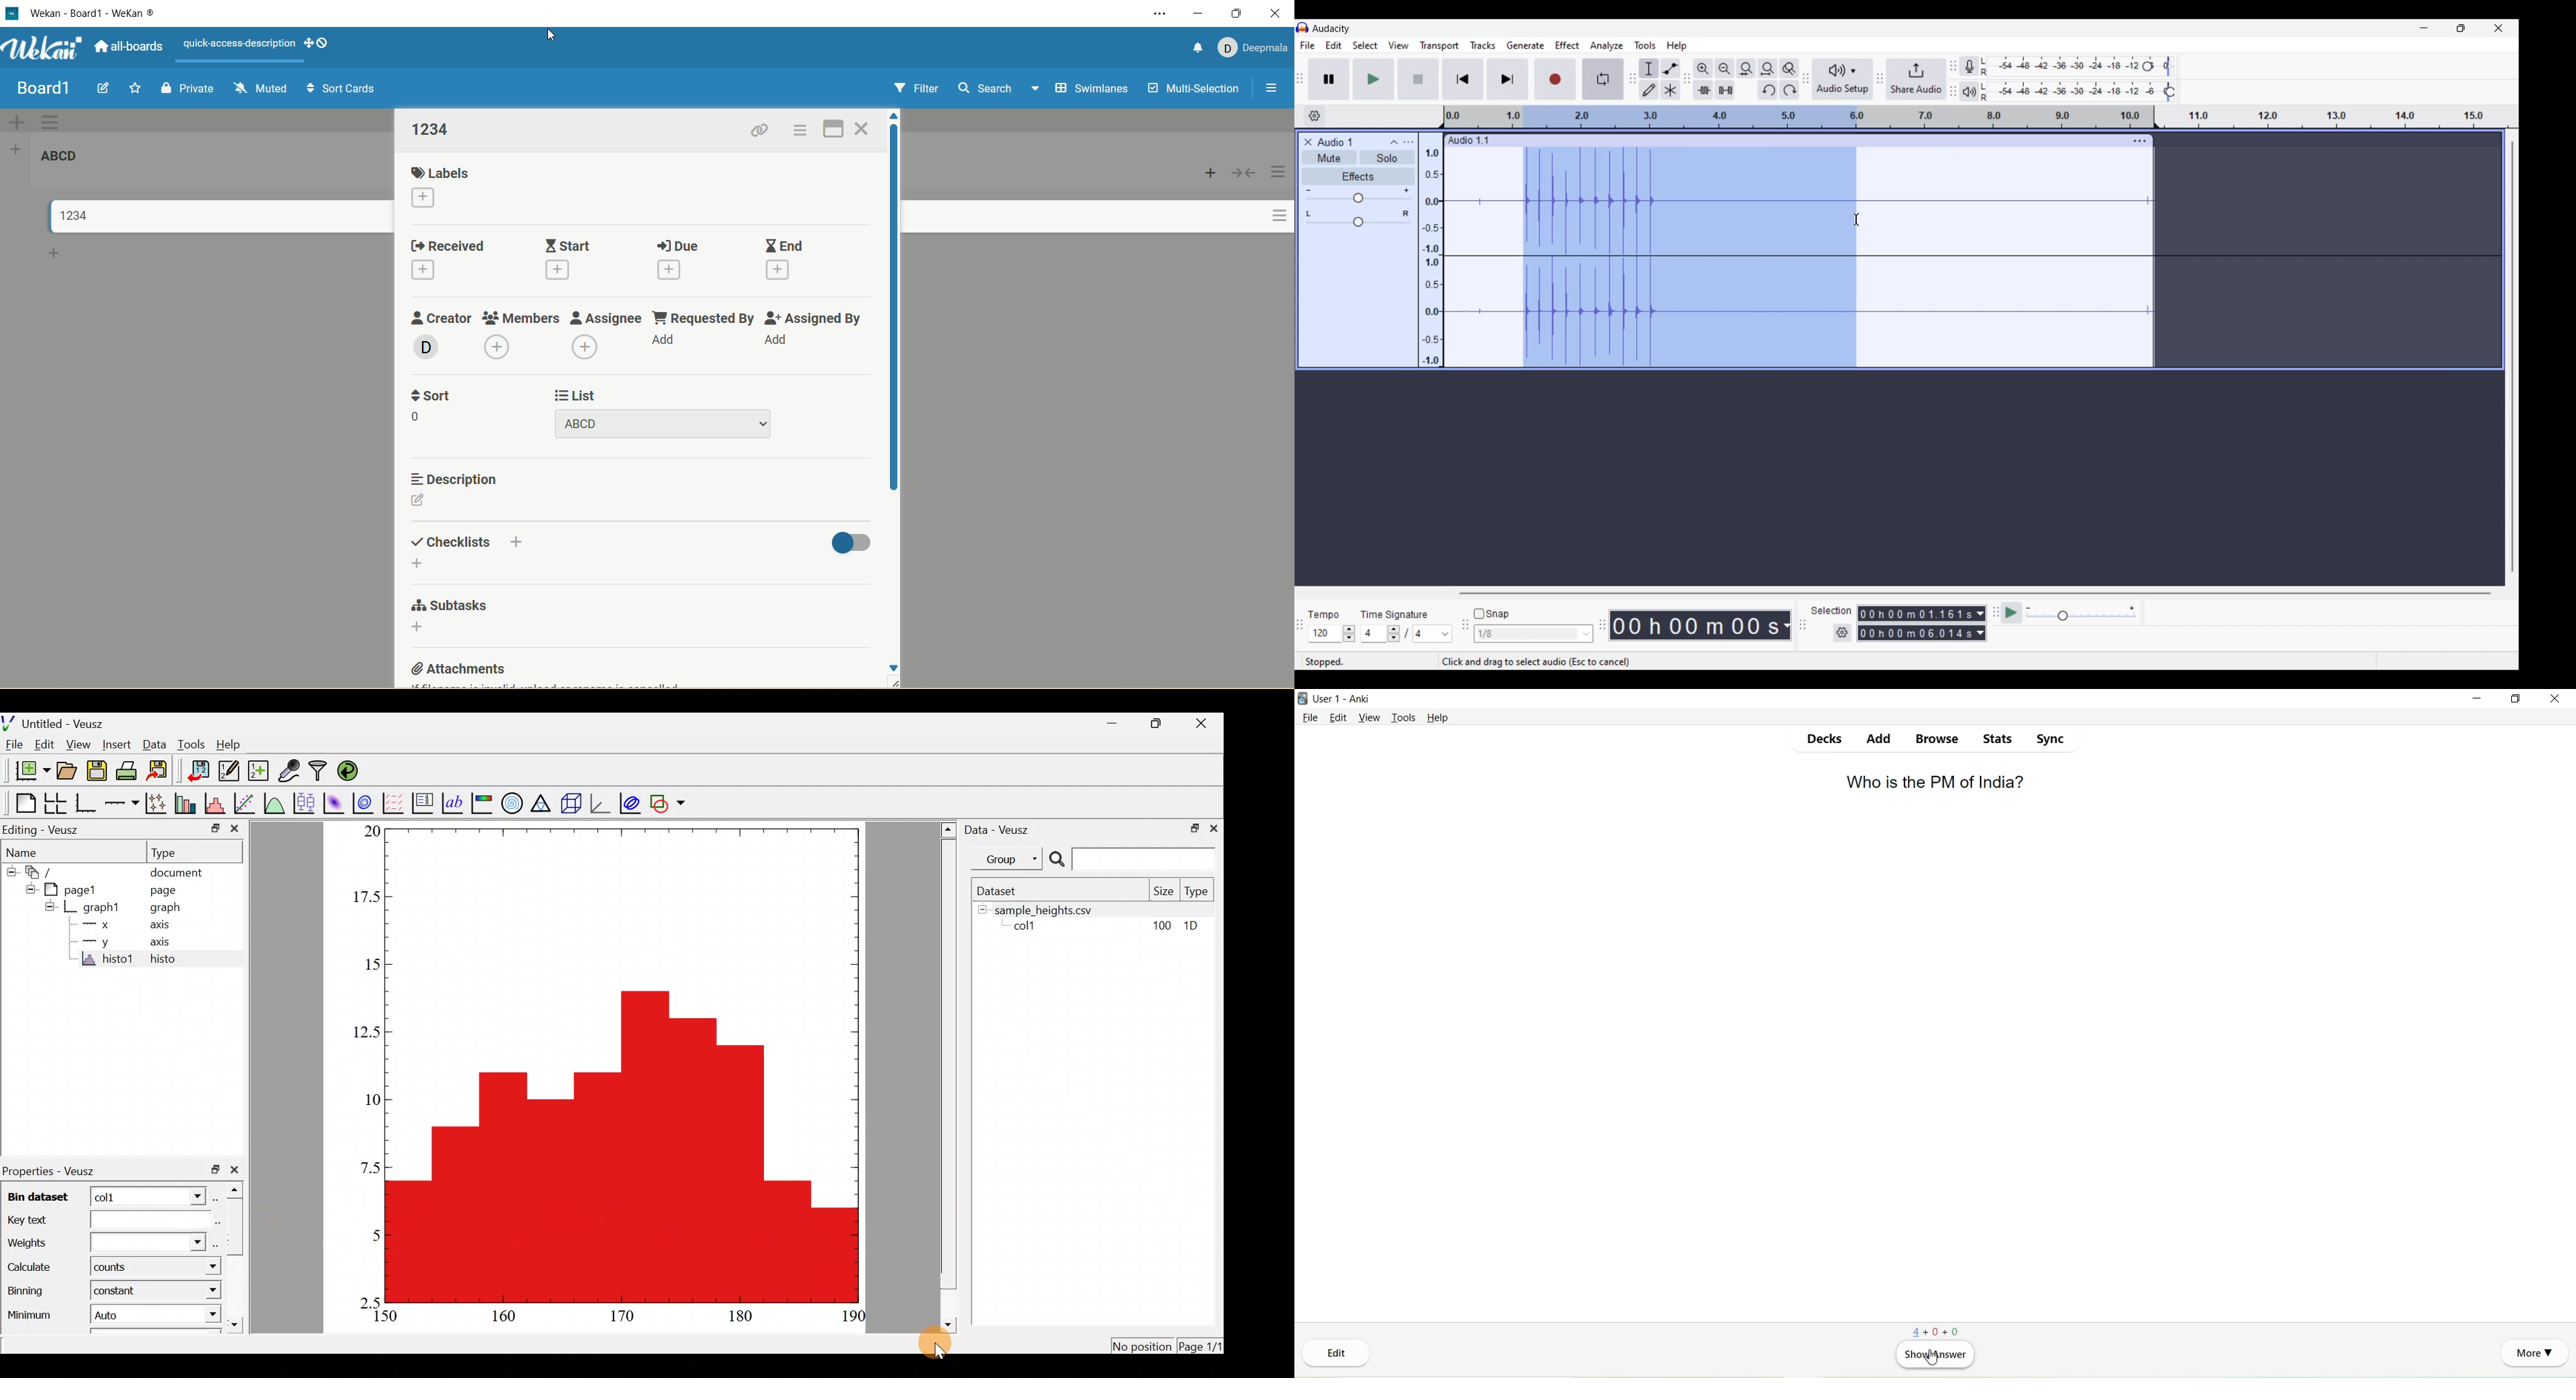 The height and width of the screenshot is (1400, 2576). Describe the element at coordinates (229, 771) in the screenshot. I see `edit and enter new datasets` at that location.